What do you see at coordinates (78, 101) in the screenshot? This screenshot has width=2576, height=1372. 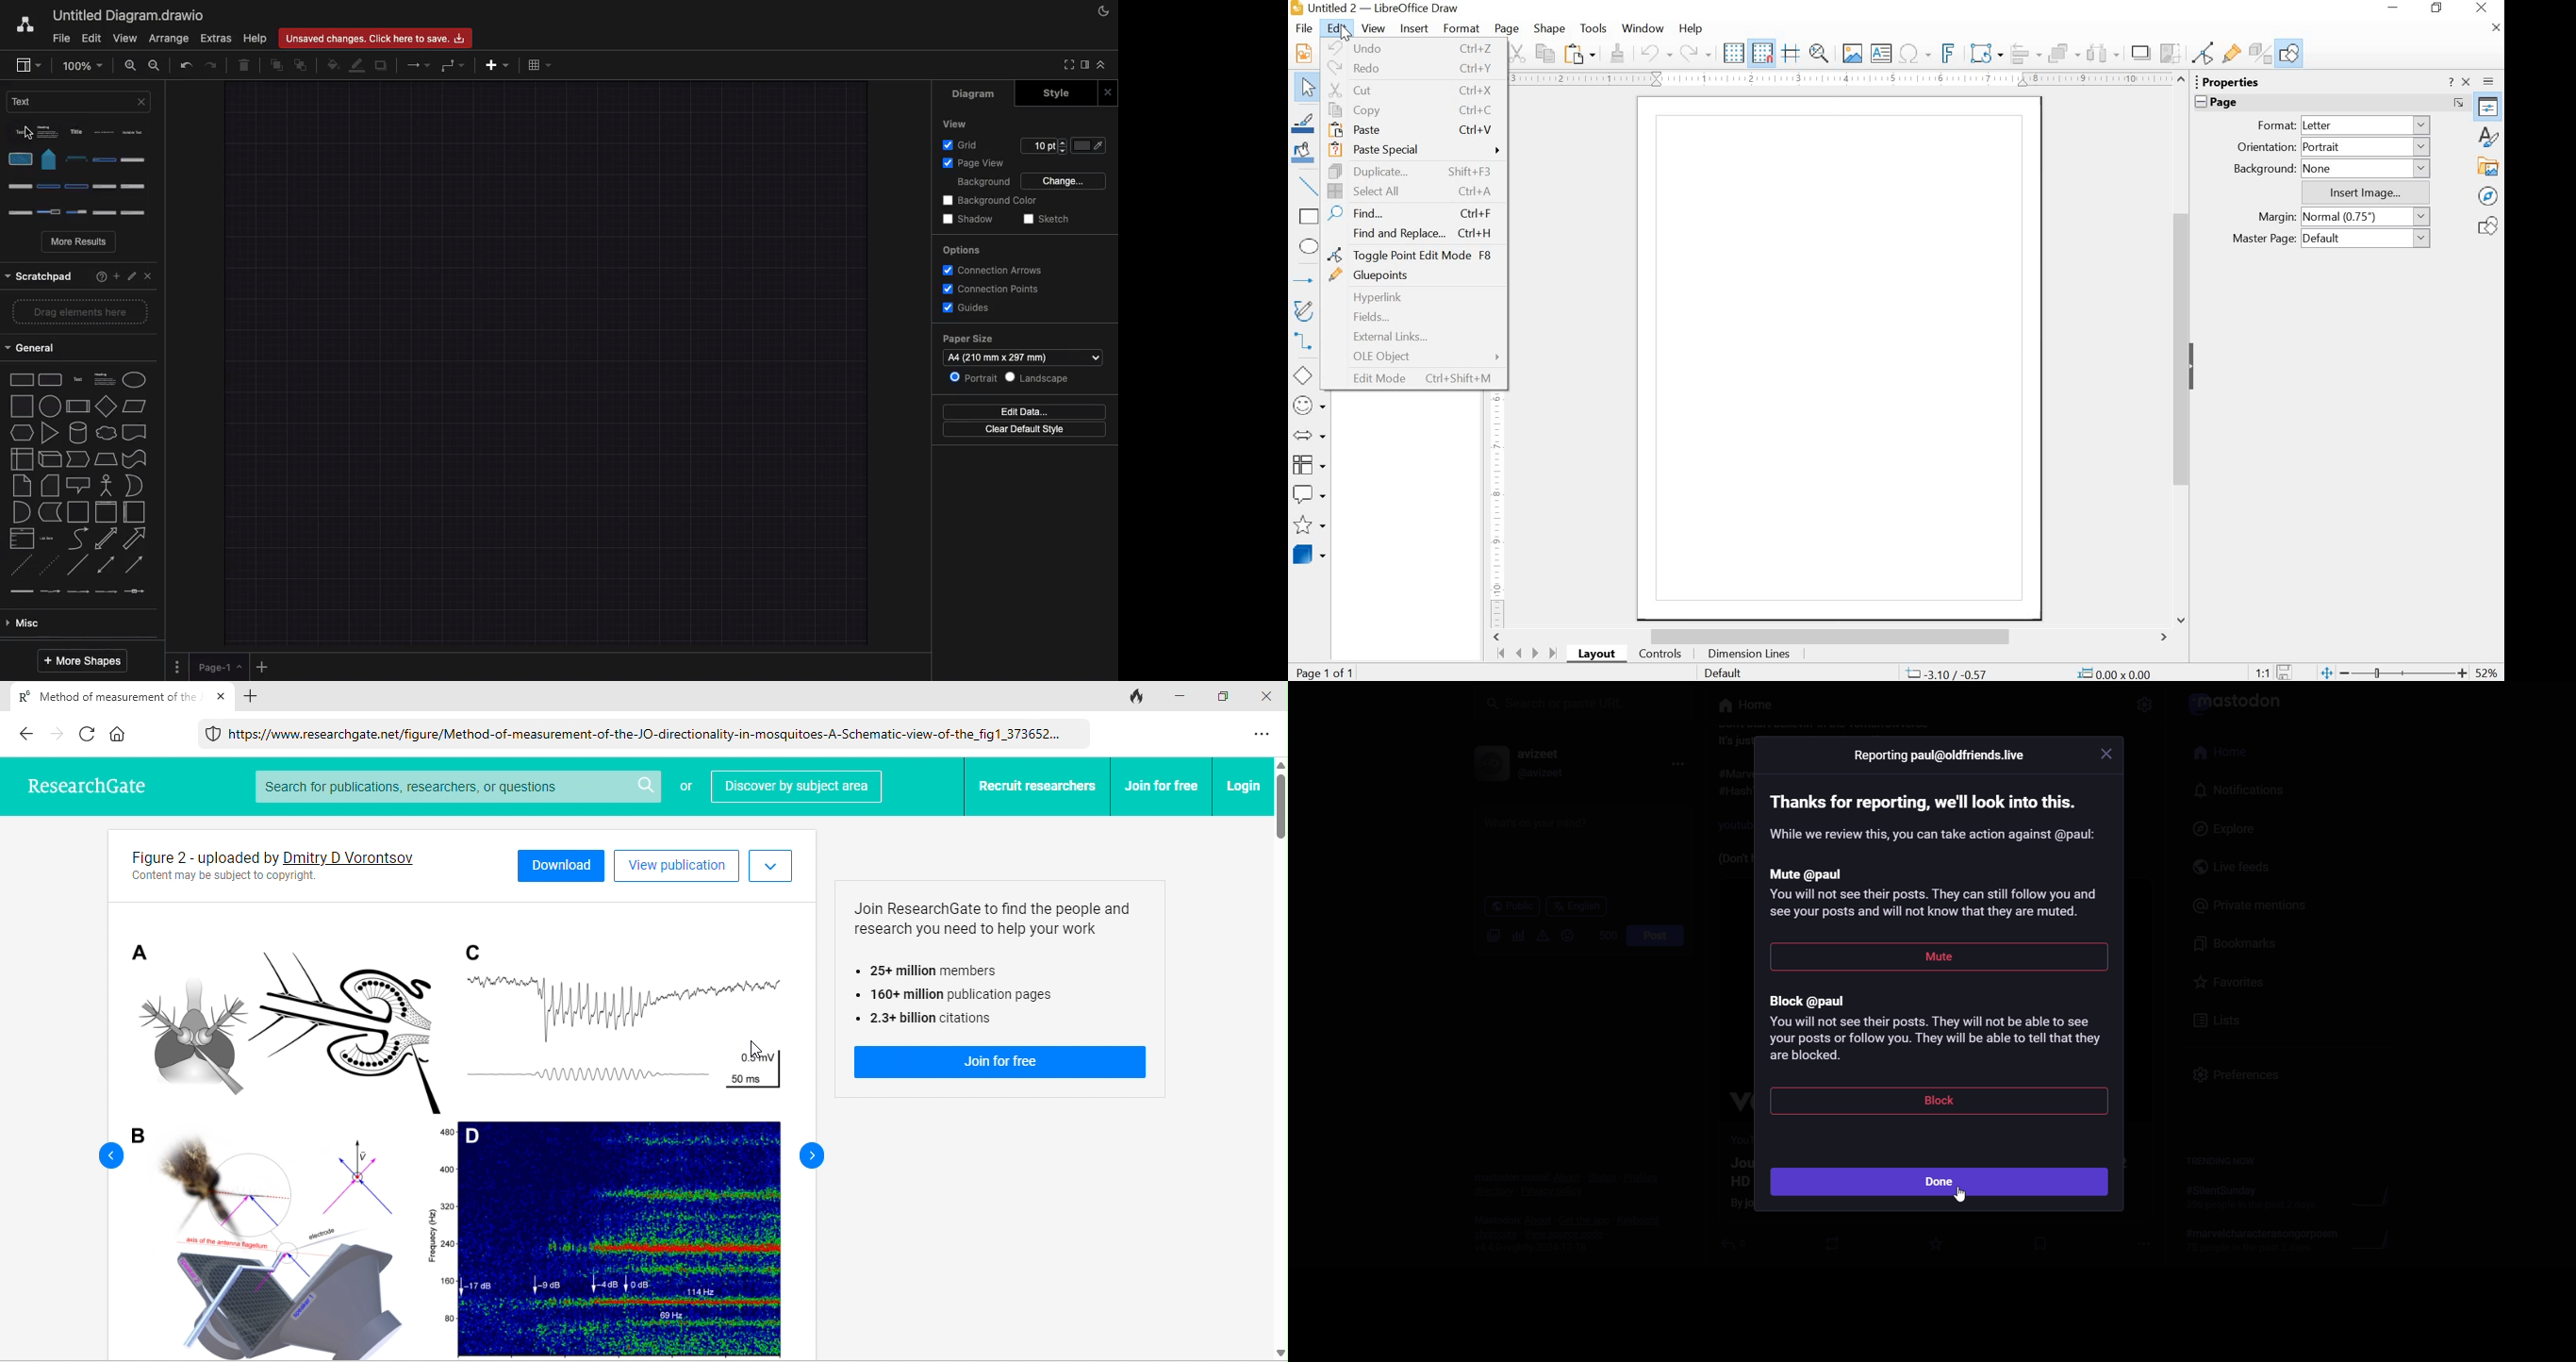 I see `Text` at bounding box center [78, 101].